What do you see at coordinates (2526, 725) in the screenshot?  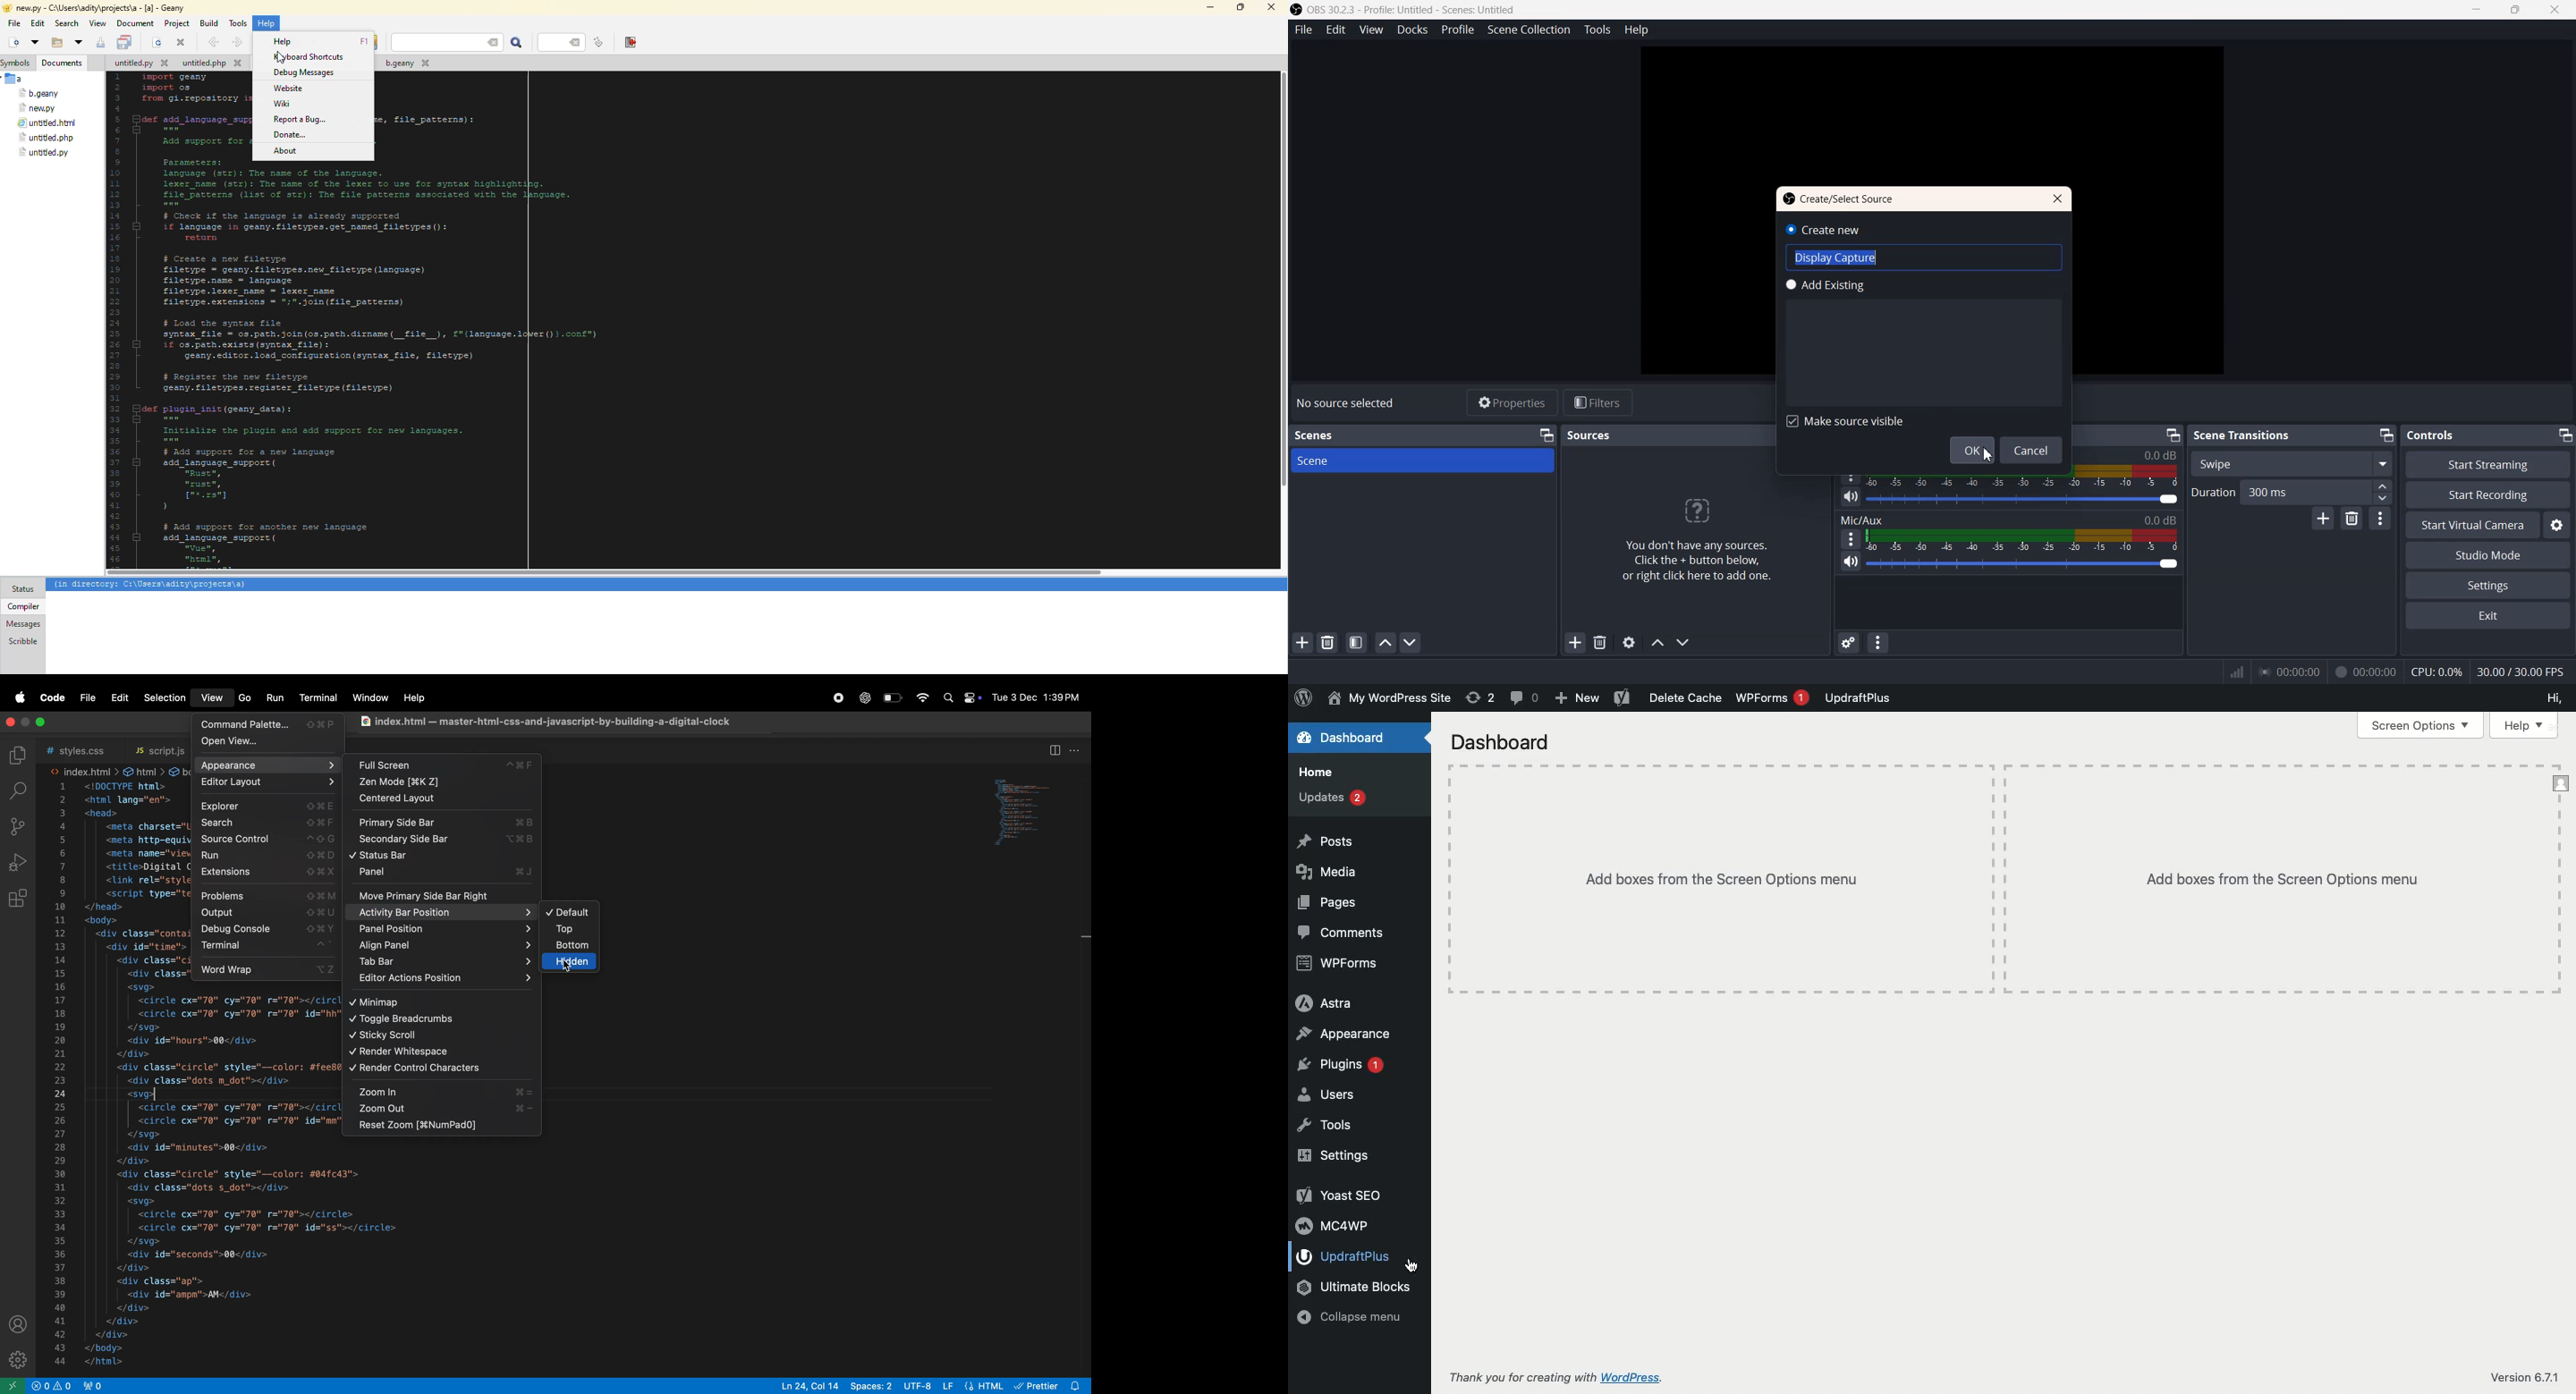 I see `Help` at bounding box center [2526, 725].